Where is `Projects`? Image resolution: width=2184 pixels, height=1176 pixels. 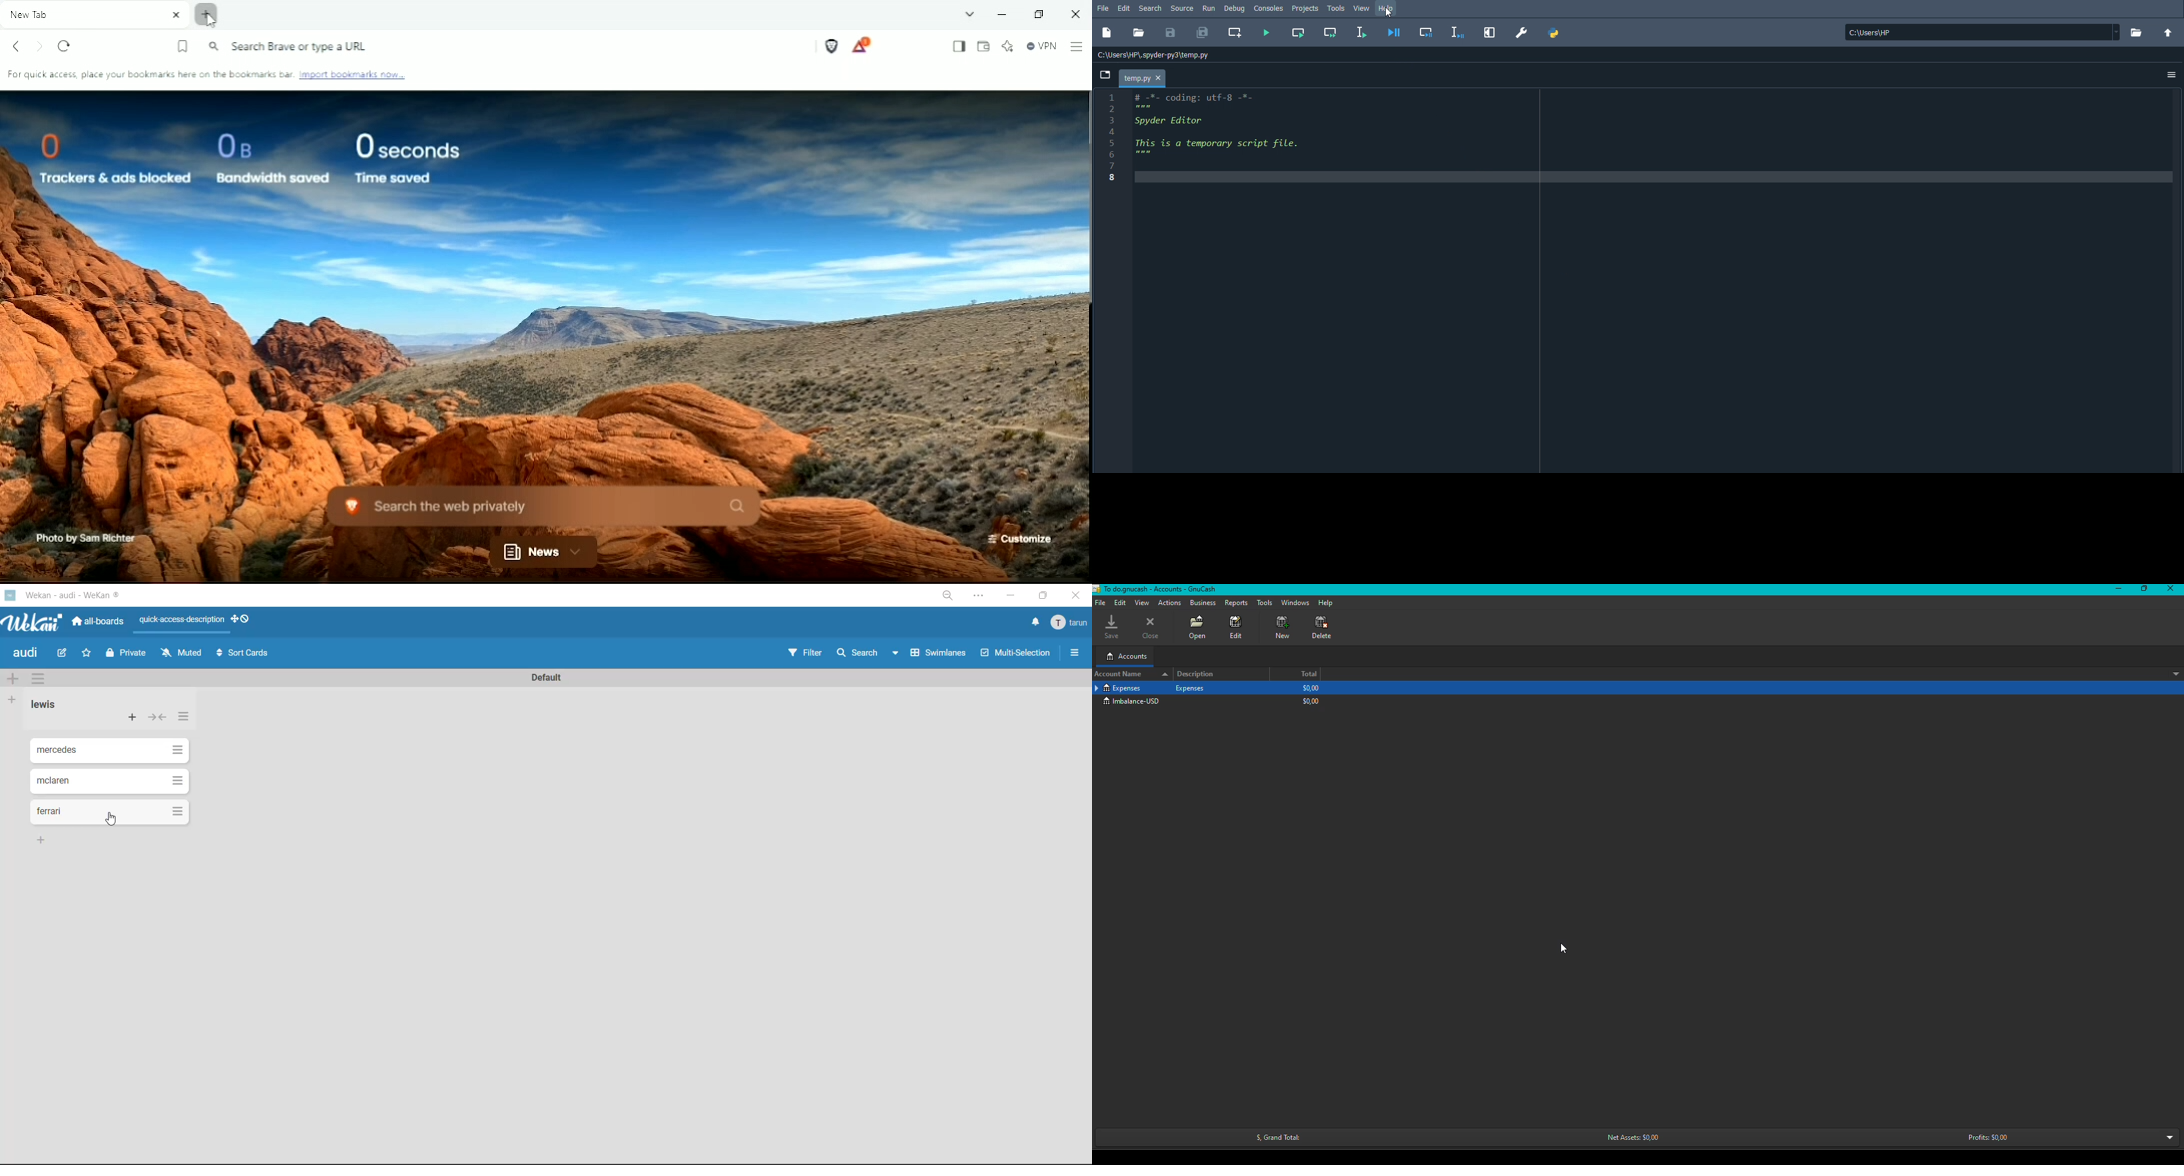
Projects is located at coordinates (1304, 8).